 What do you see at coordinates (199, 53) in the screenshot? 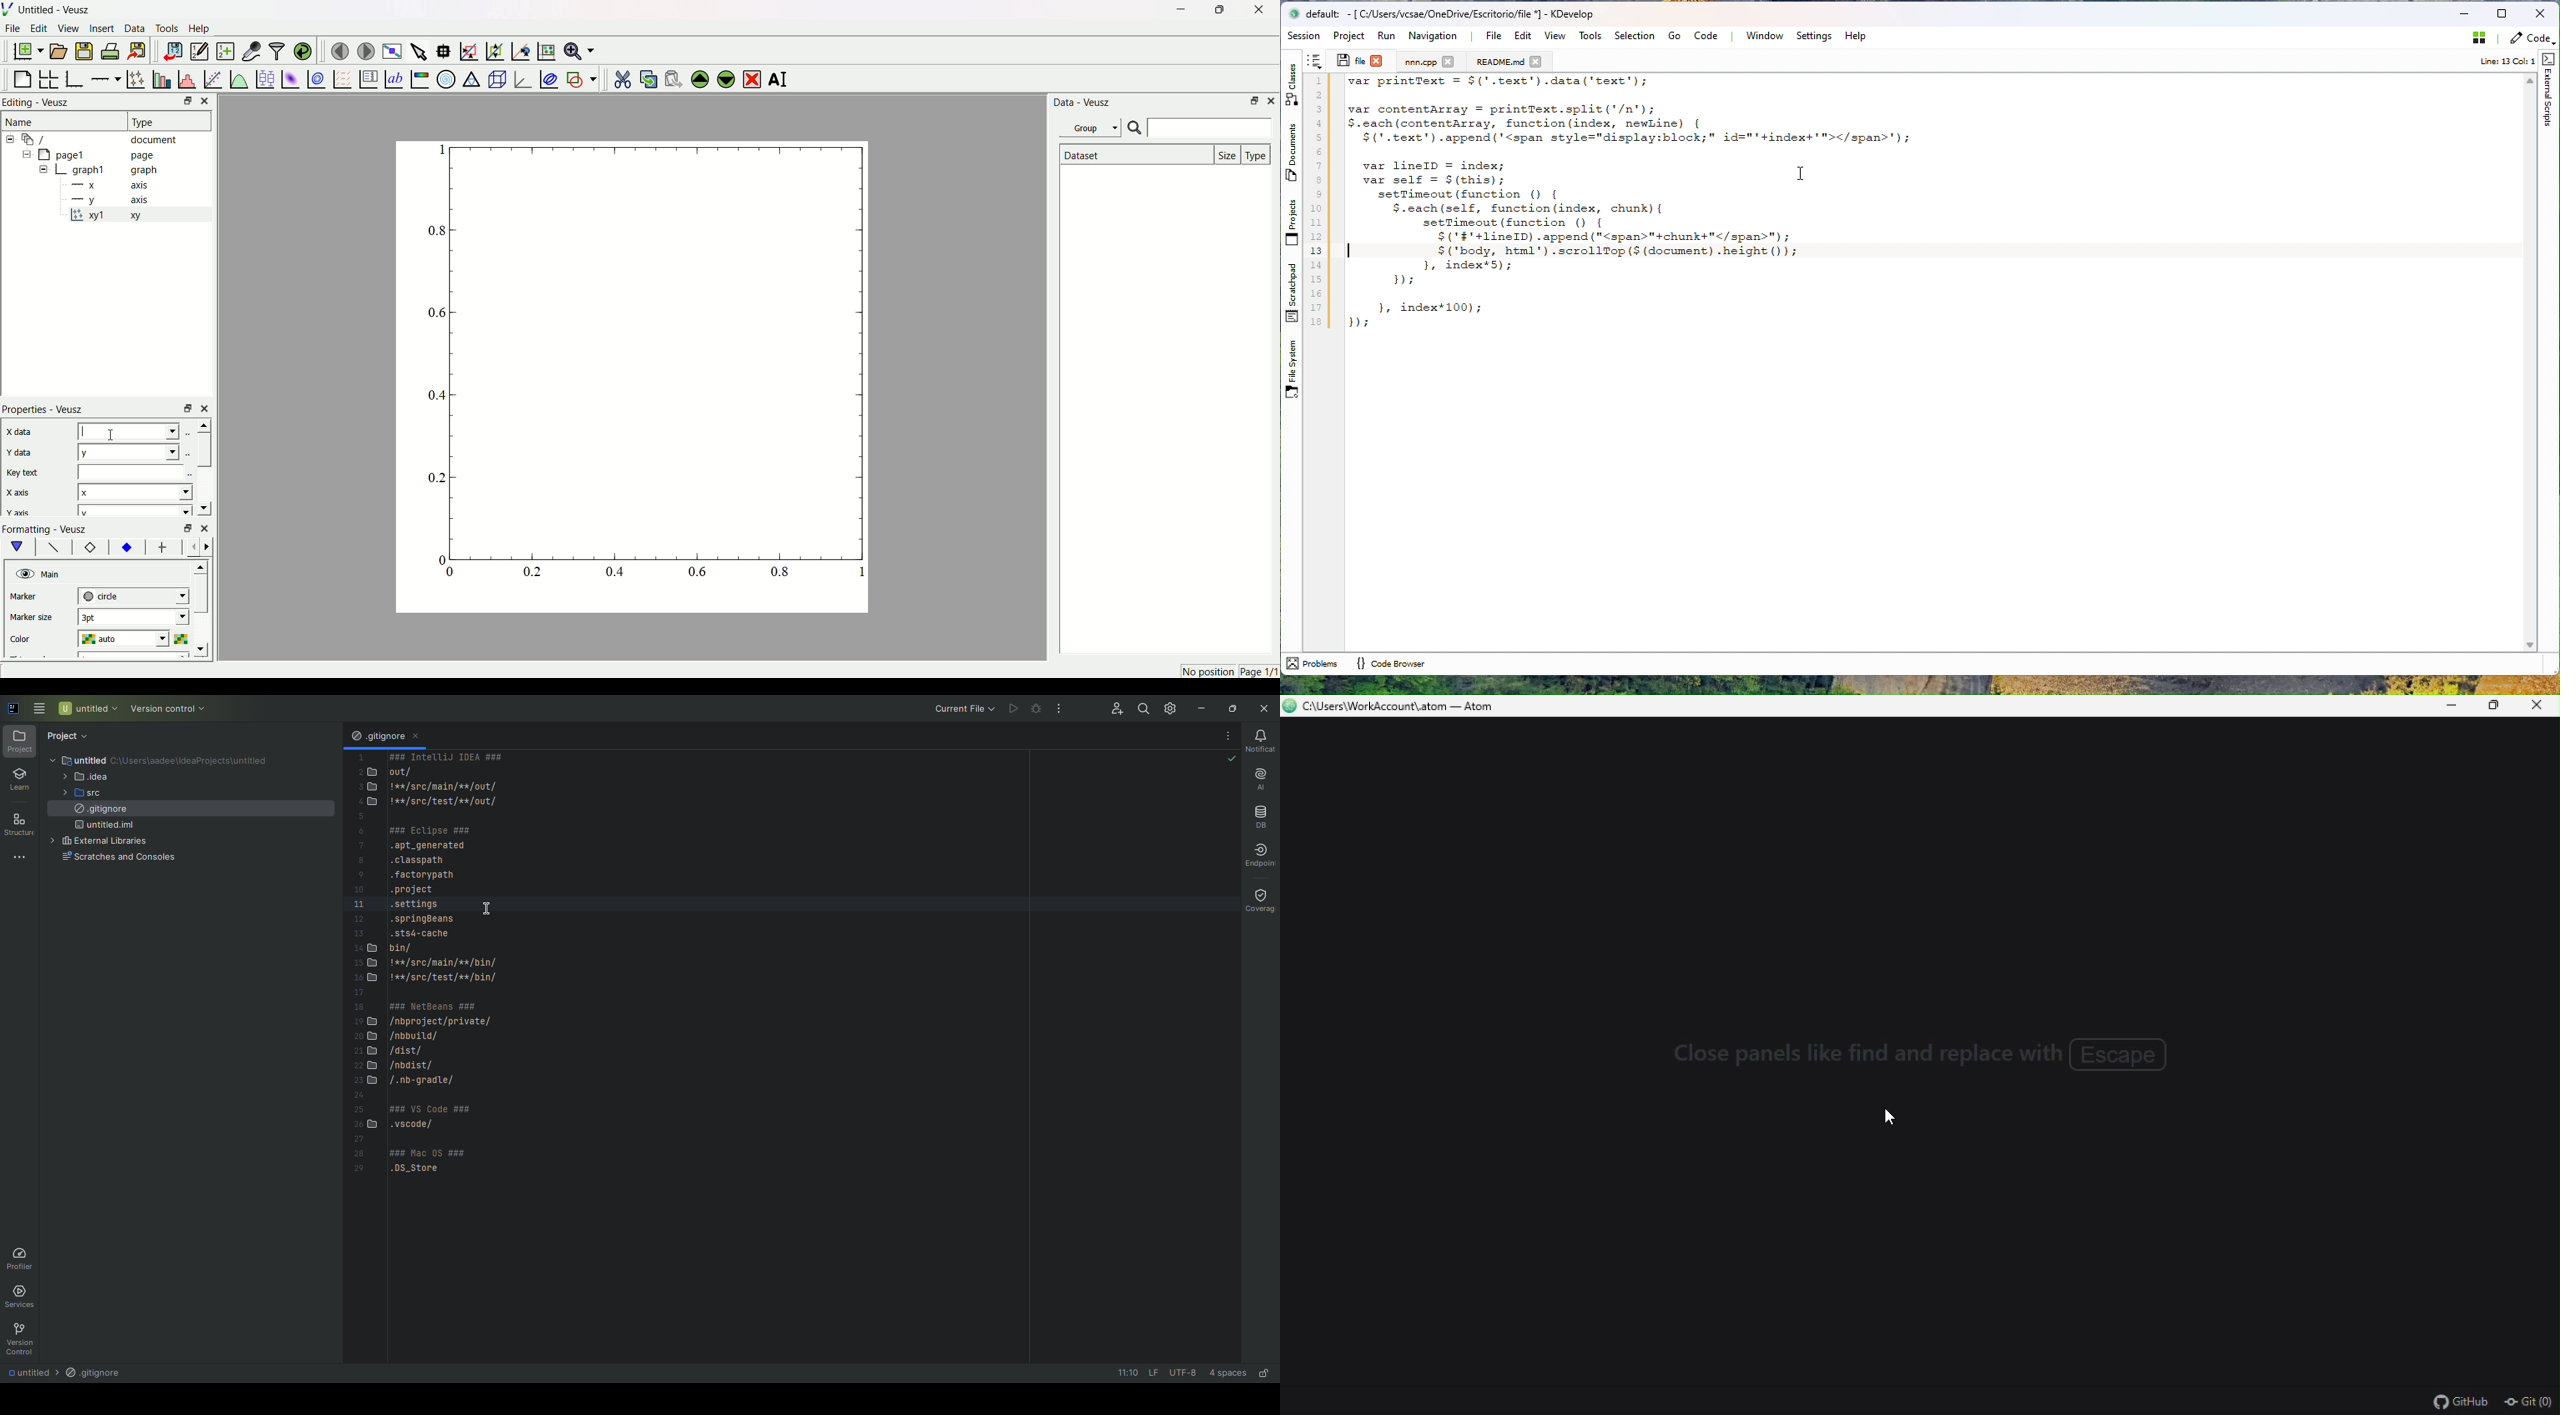
I see `edit and entry new datasets` at bounding box center [199, 53].